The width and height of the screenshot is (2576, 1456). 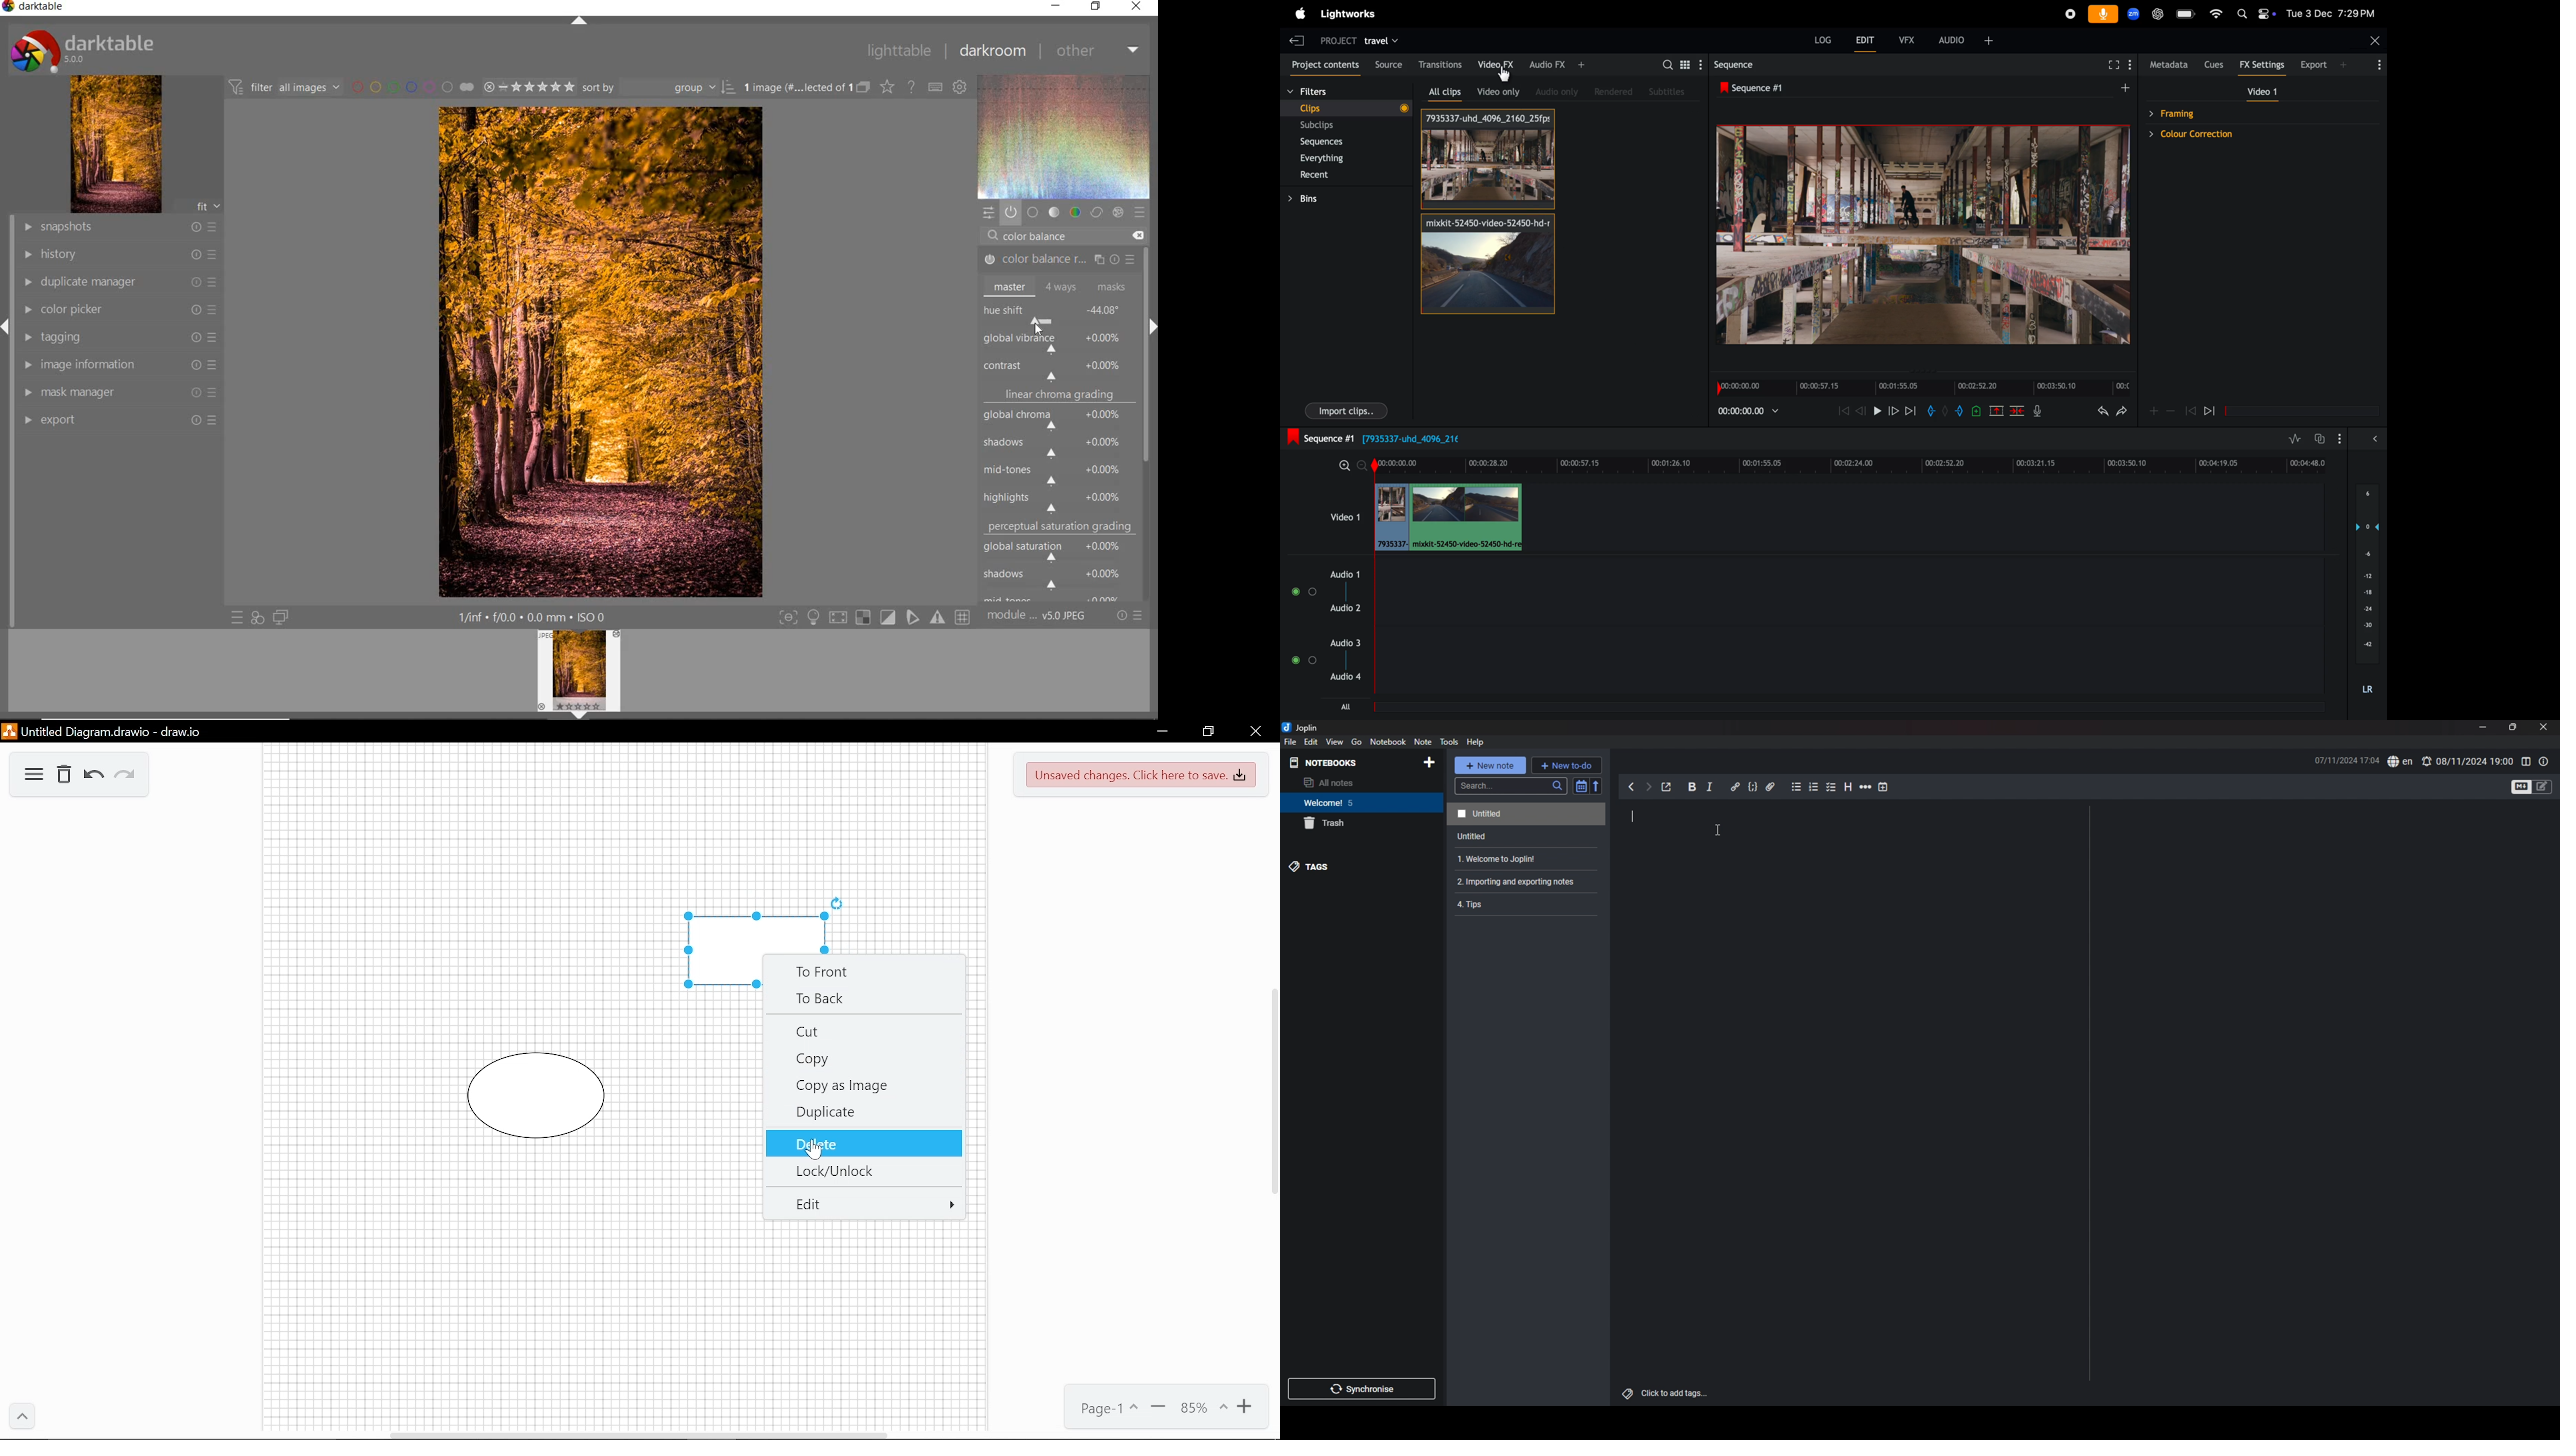 What do you see at coordinates (1783, 88) in the screenshot?
I see `sequence #1` at bounding box center [1783, 88].